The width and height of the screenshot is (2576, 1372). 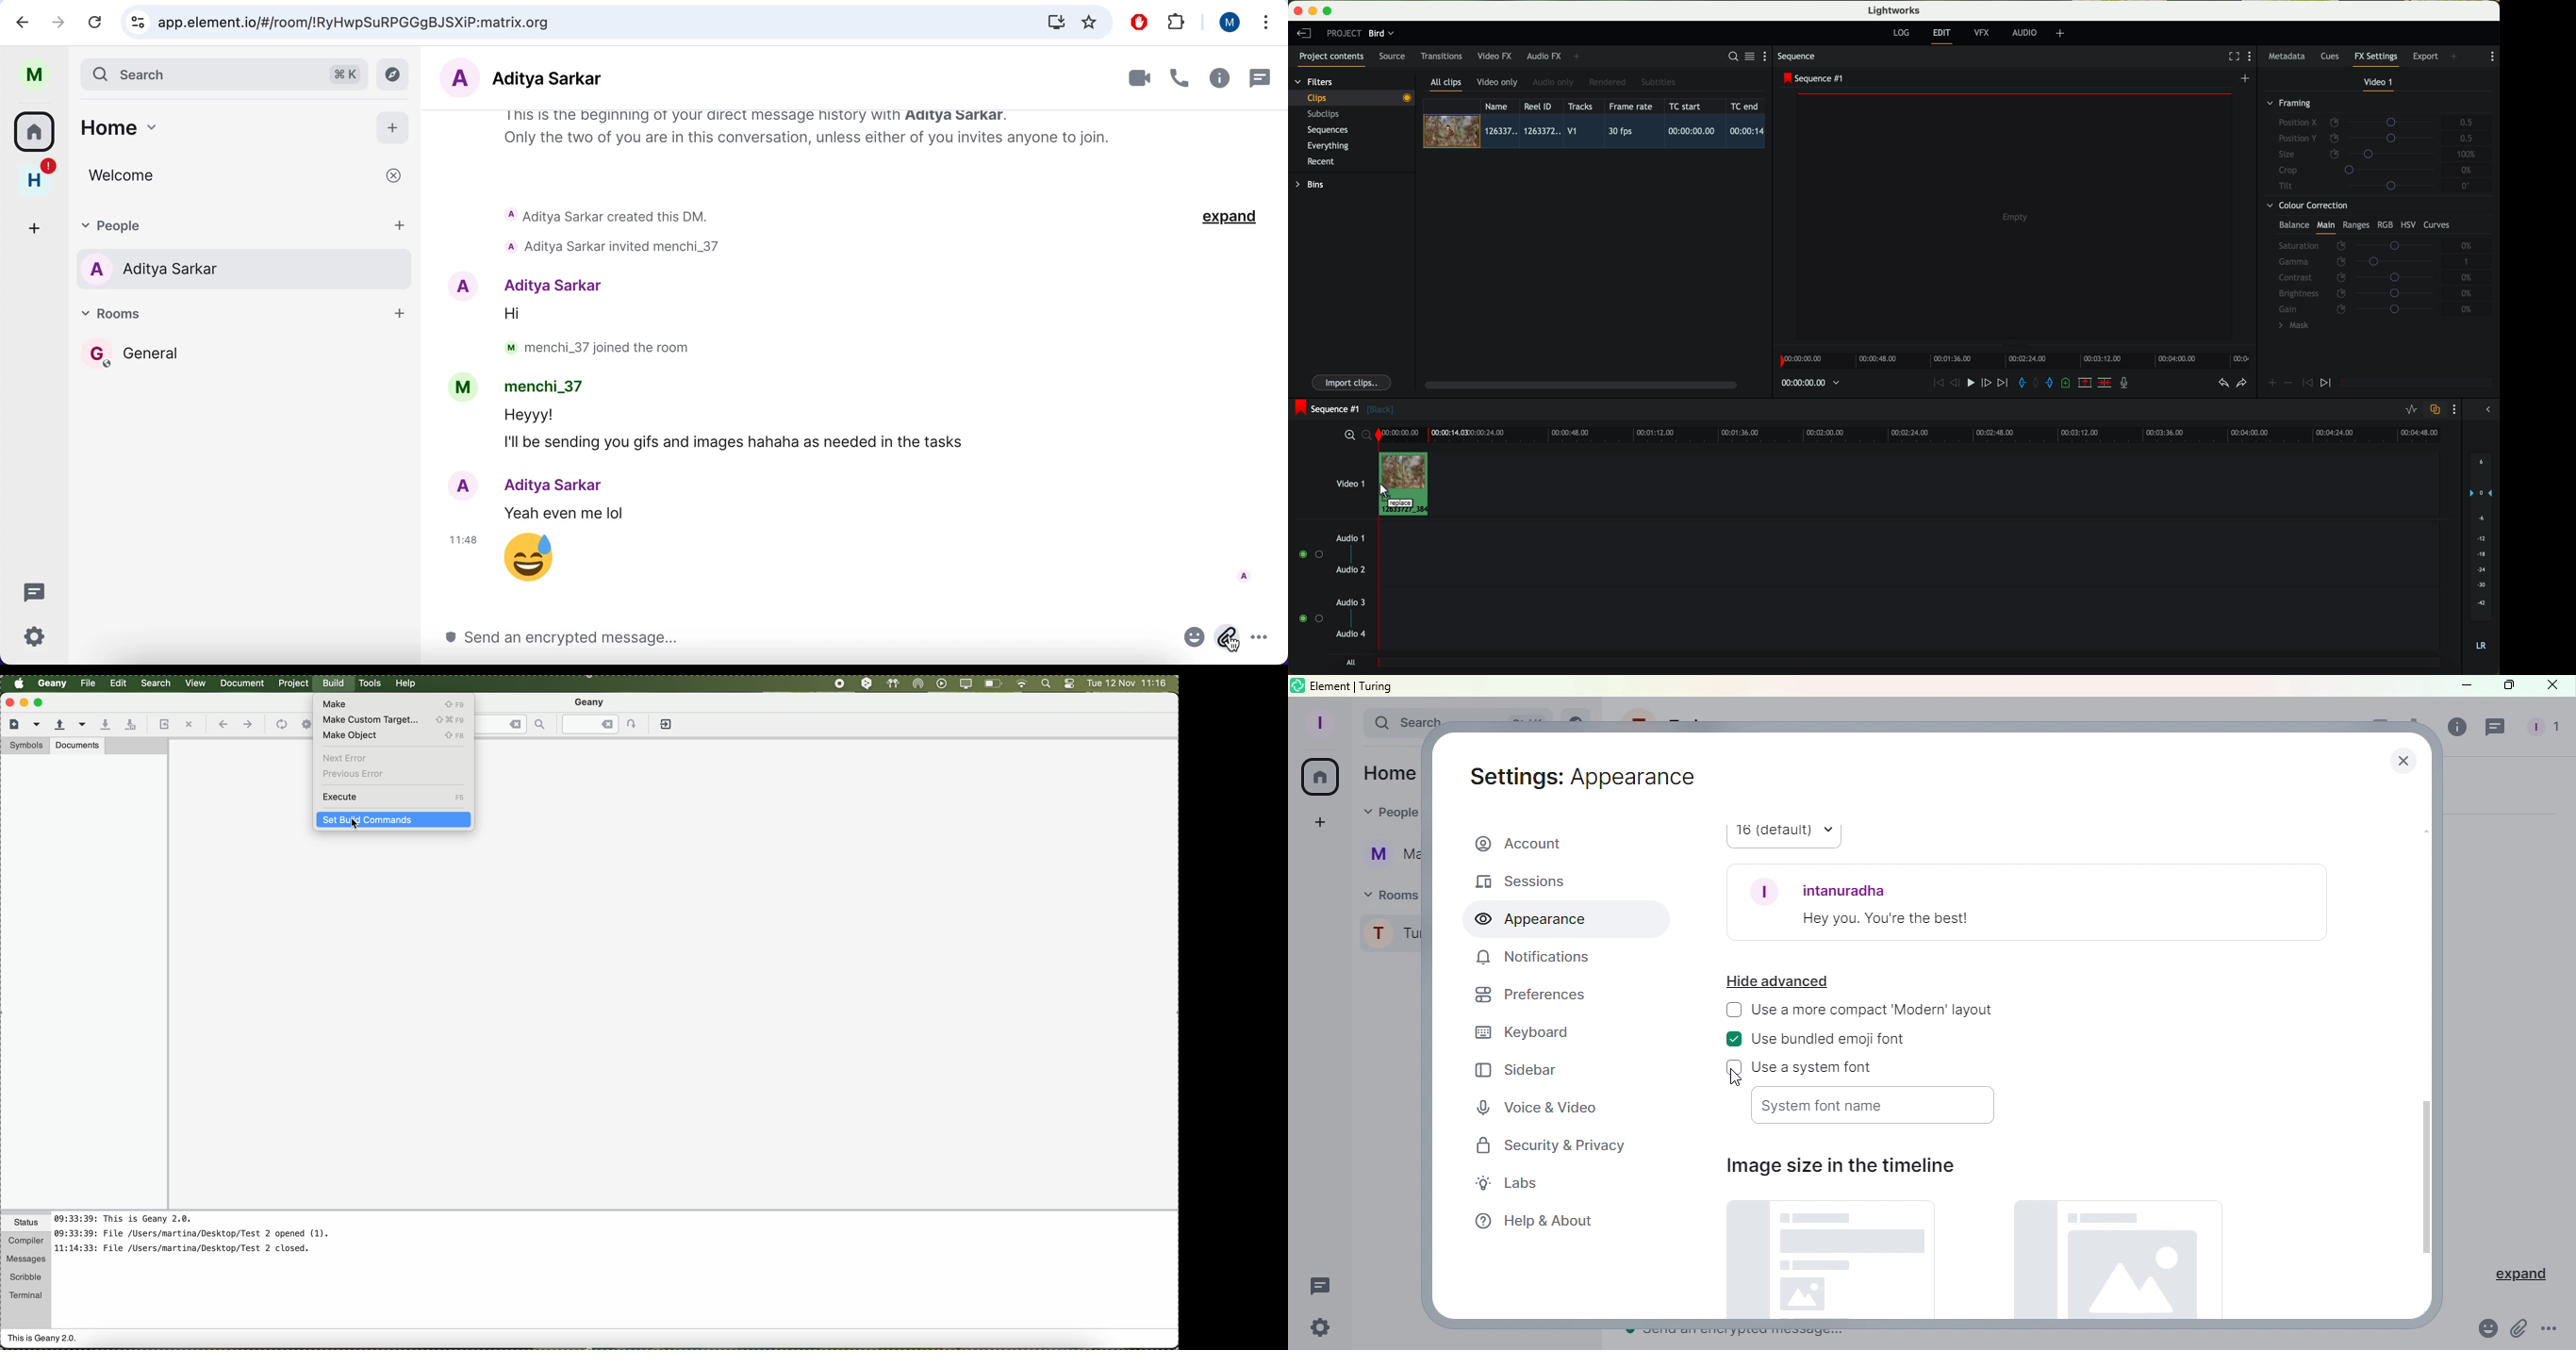 What do you see at coordinates (1895, 10) in the screenshot?
I see `Lightworks` at bounding box center [1895, 10].